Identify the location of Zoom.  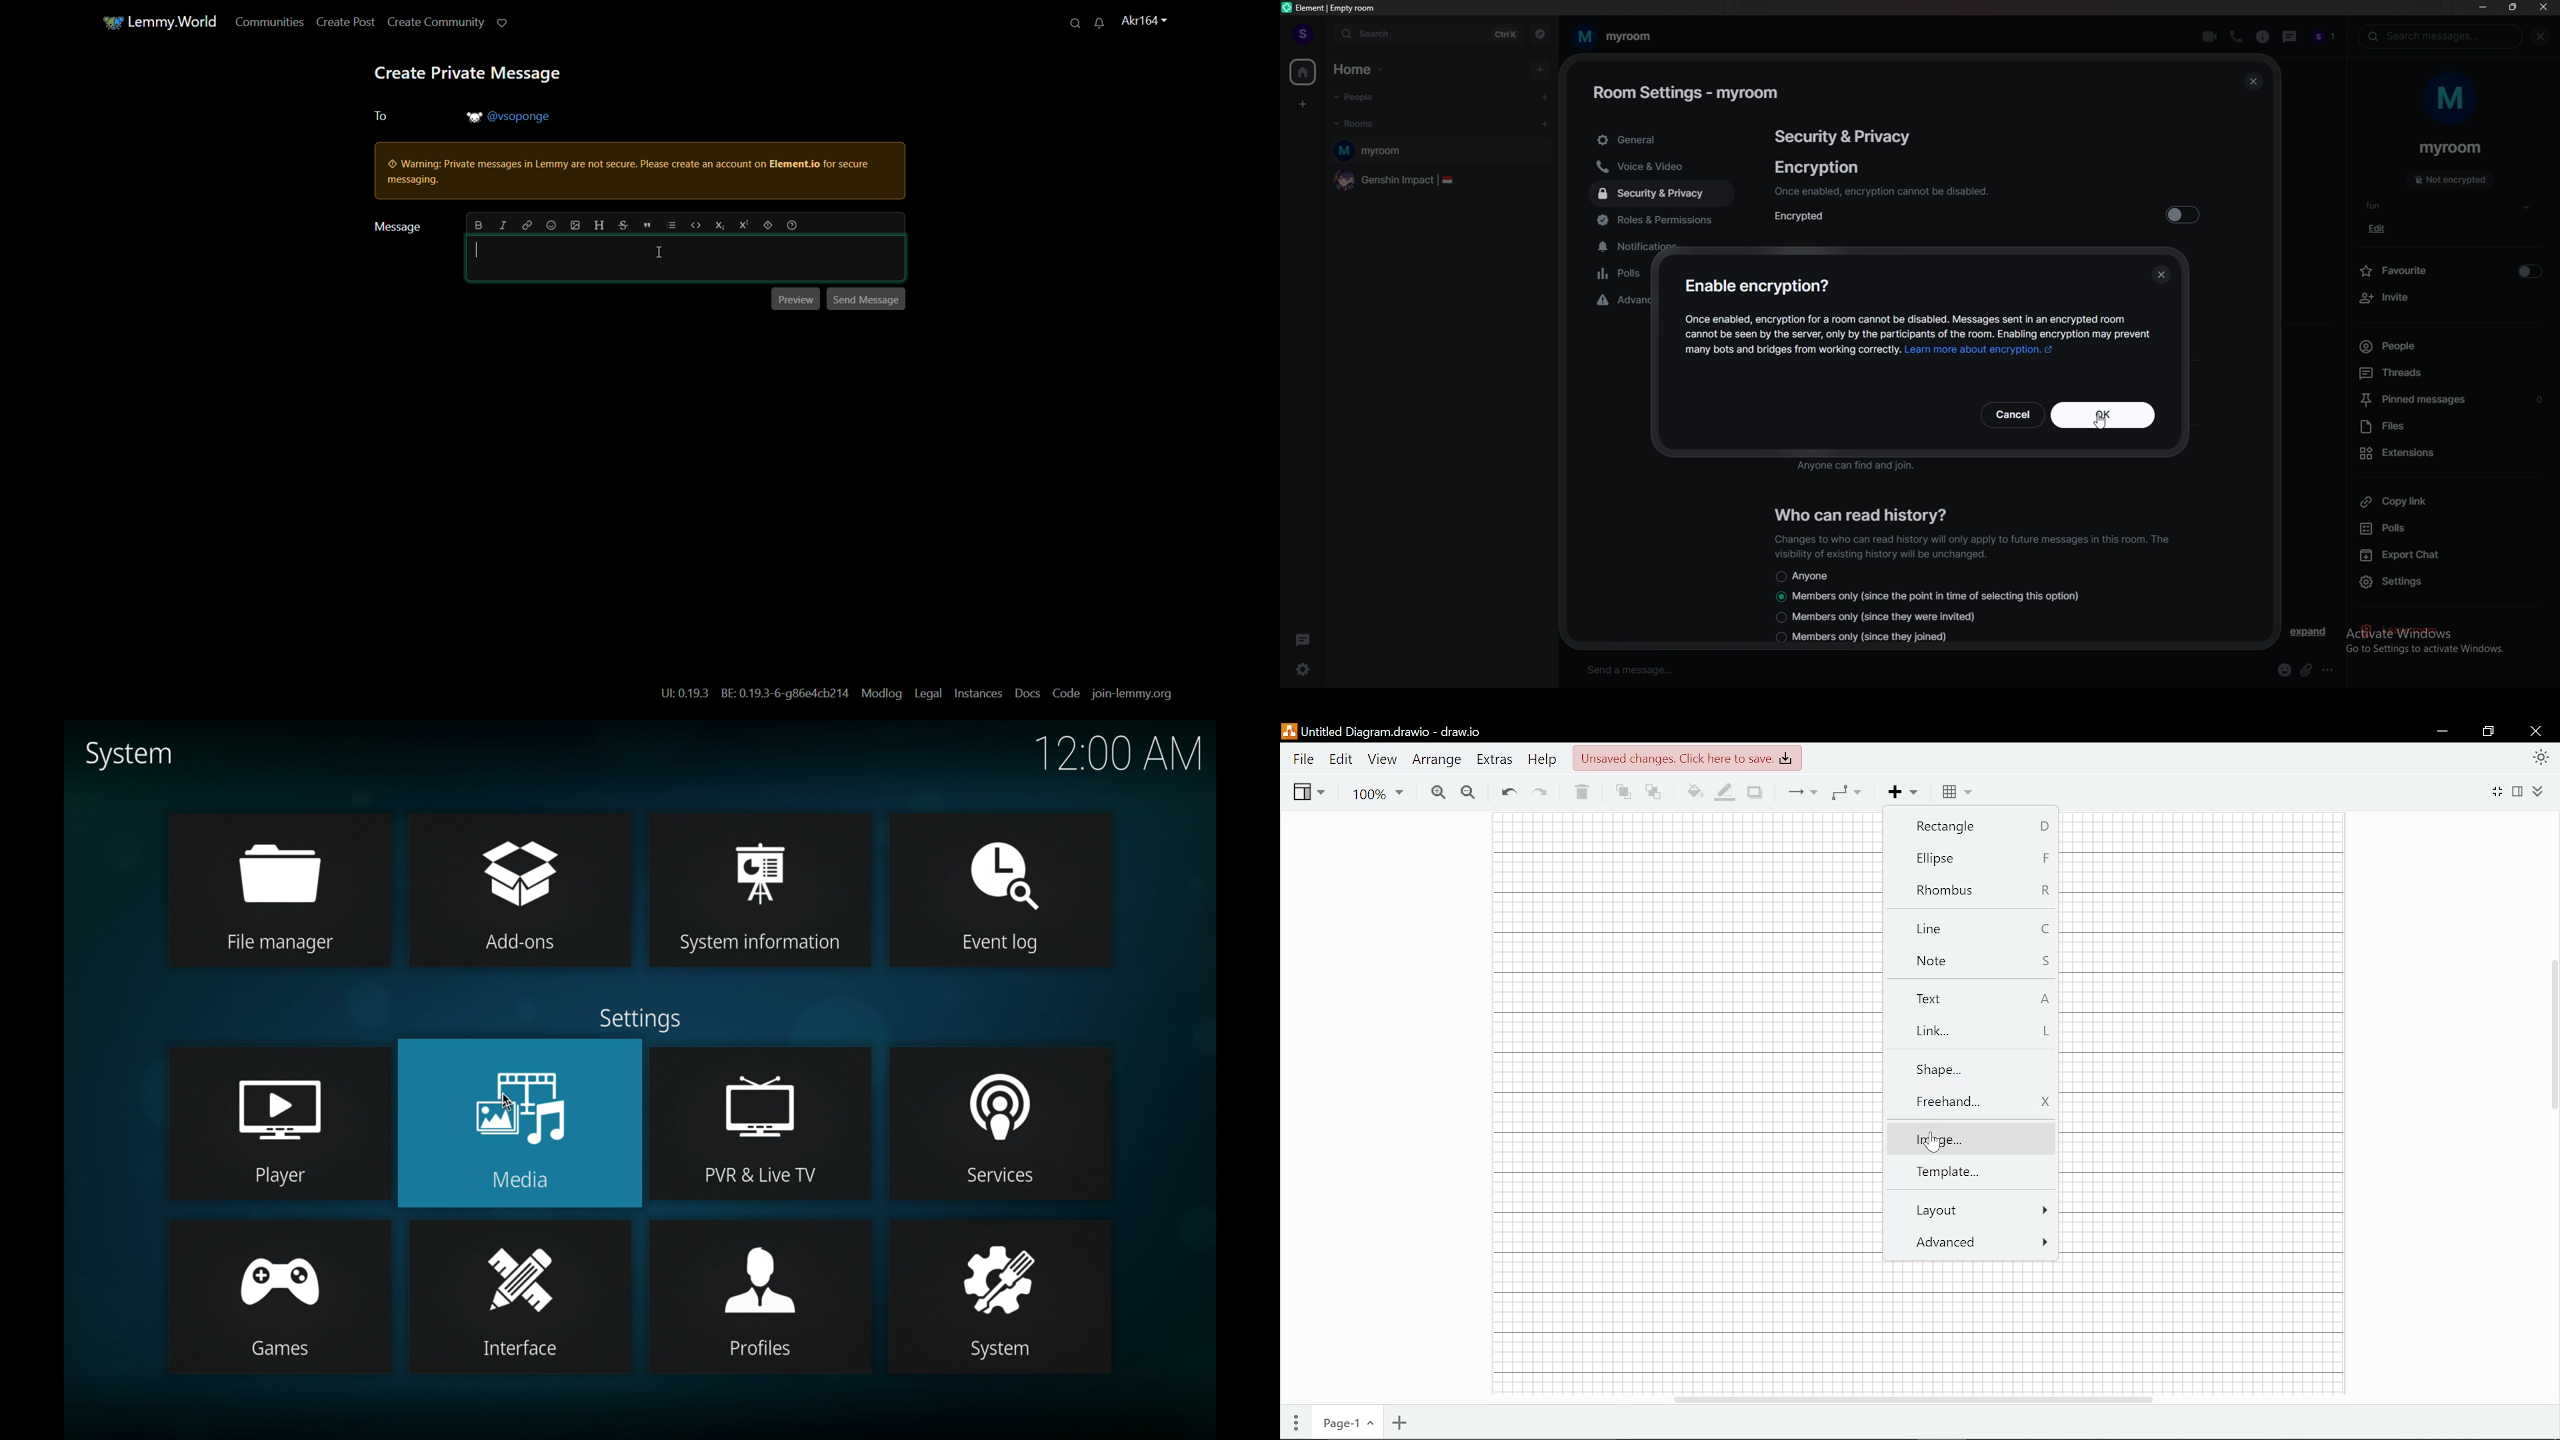
(1374, 792).